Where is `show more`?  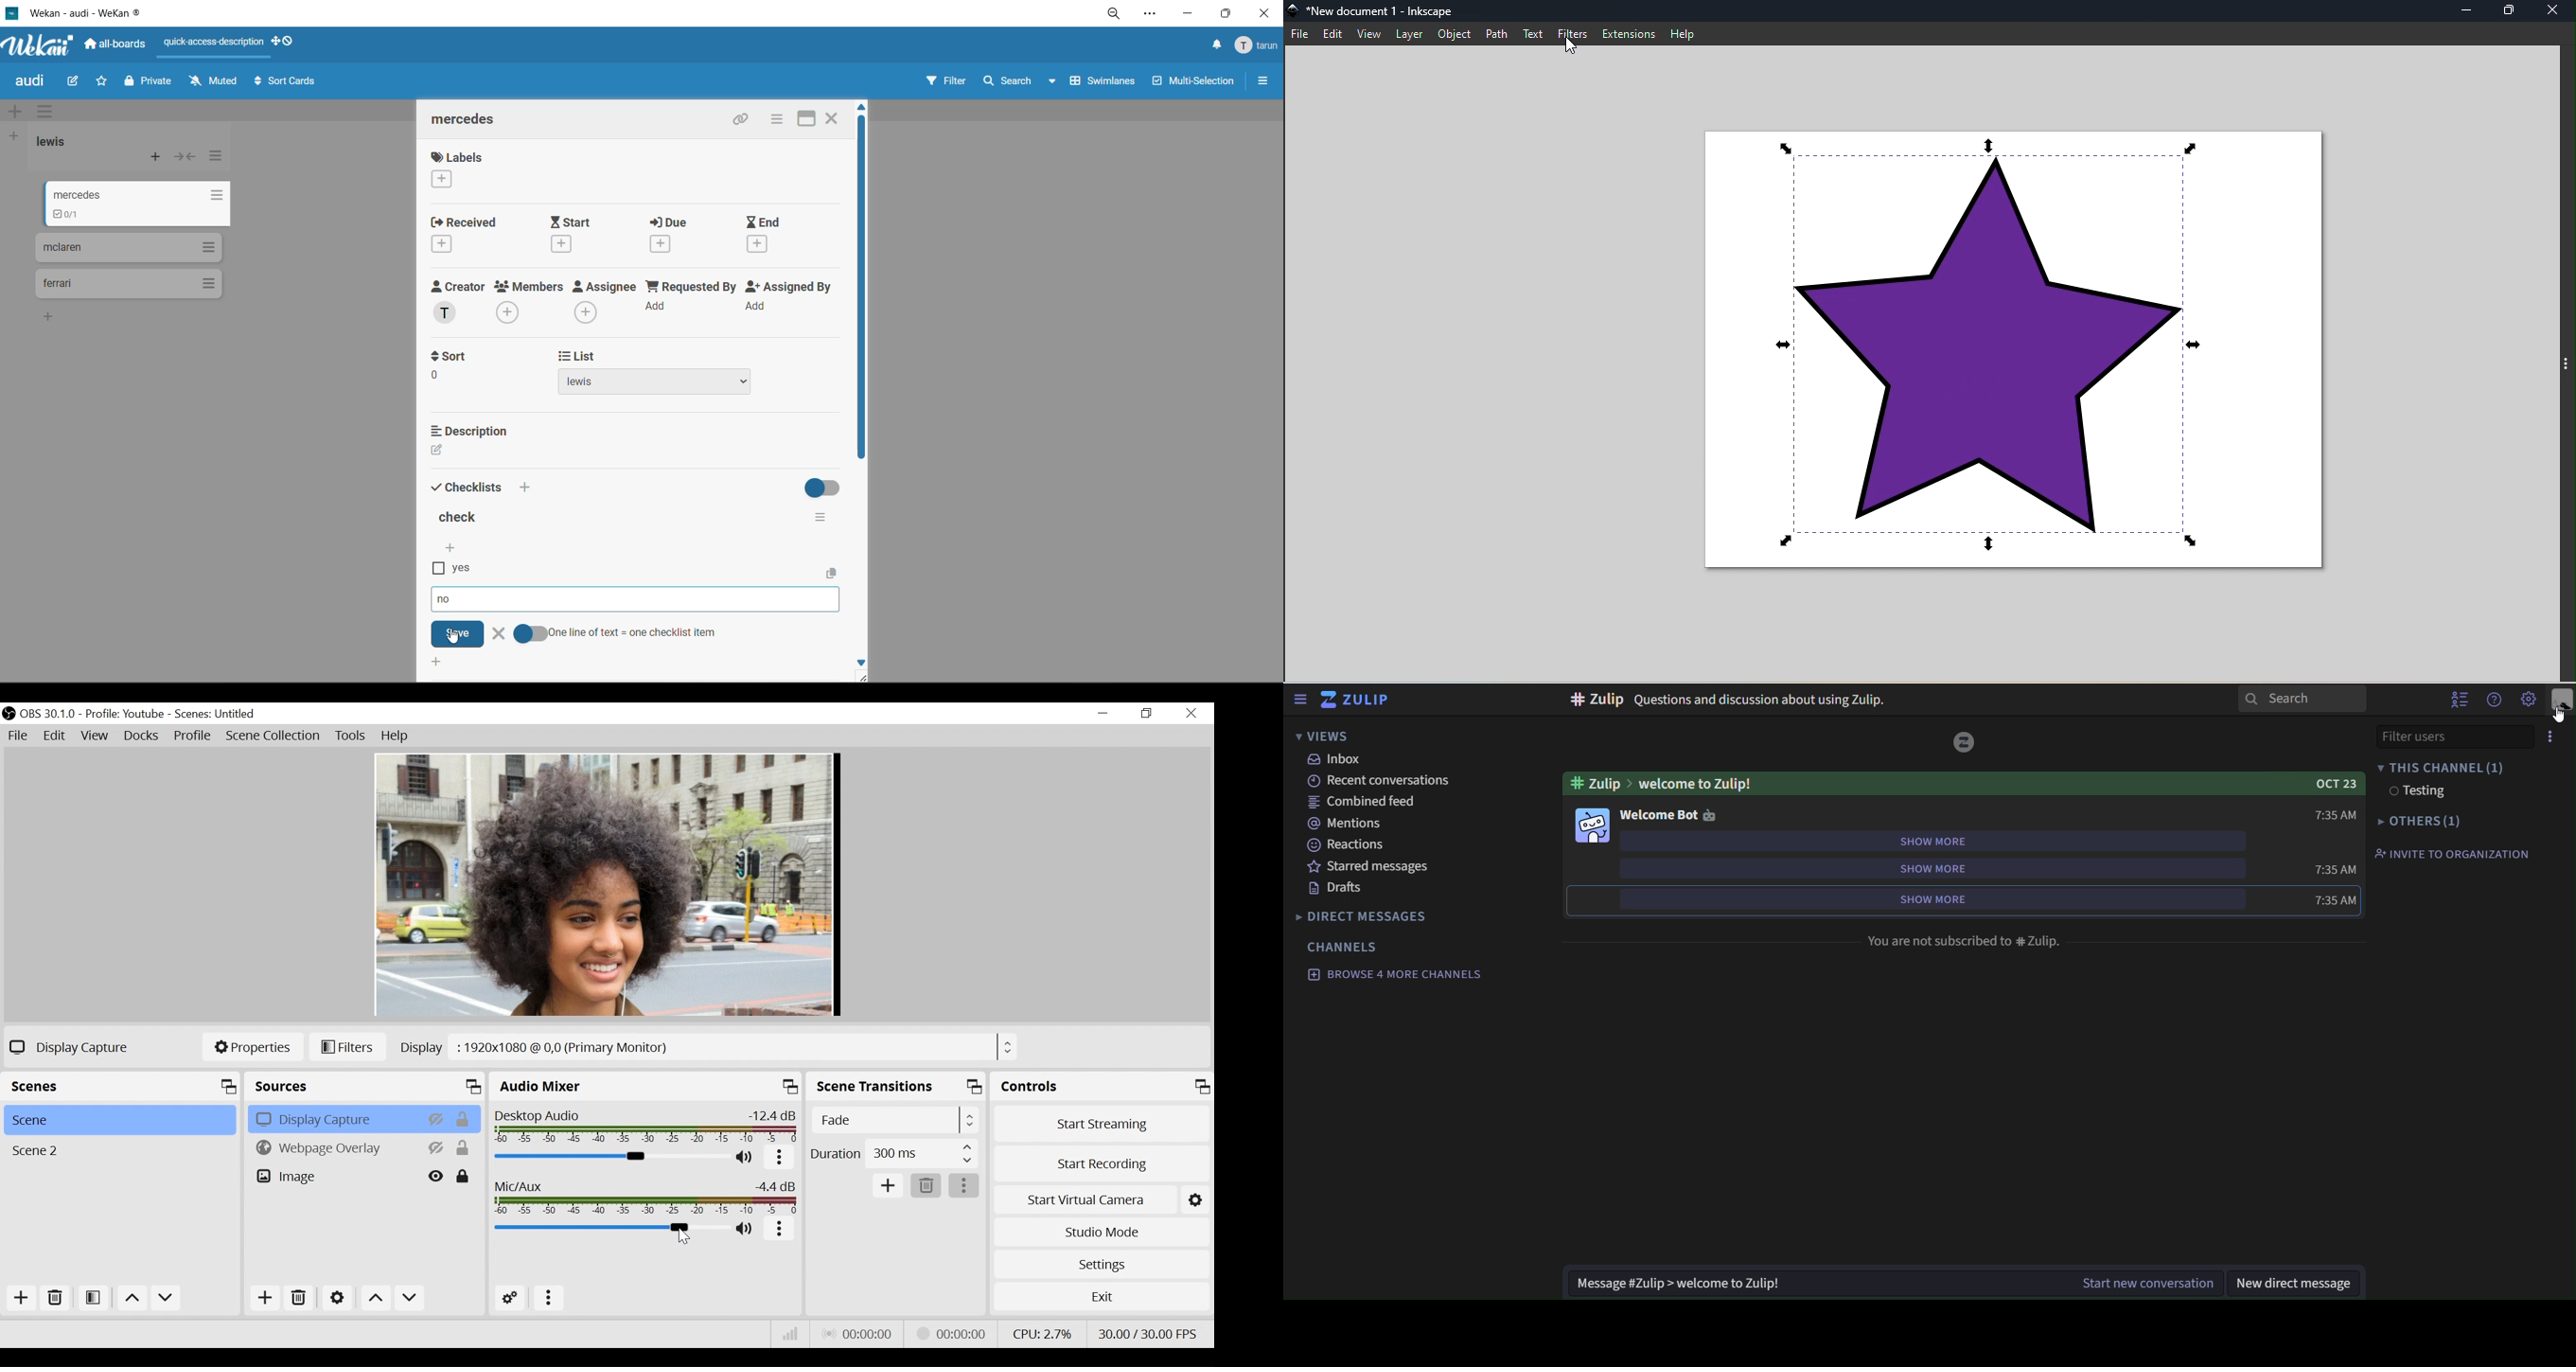 show more is located at coordinates (1943, 901).